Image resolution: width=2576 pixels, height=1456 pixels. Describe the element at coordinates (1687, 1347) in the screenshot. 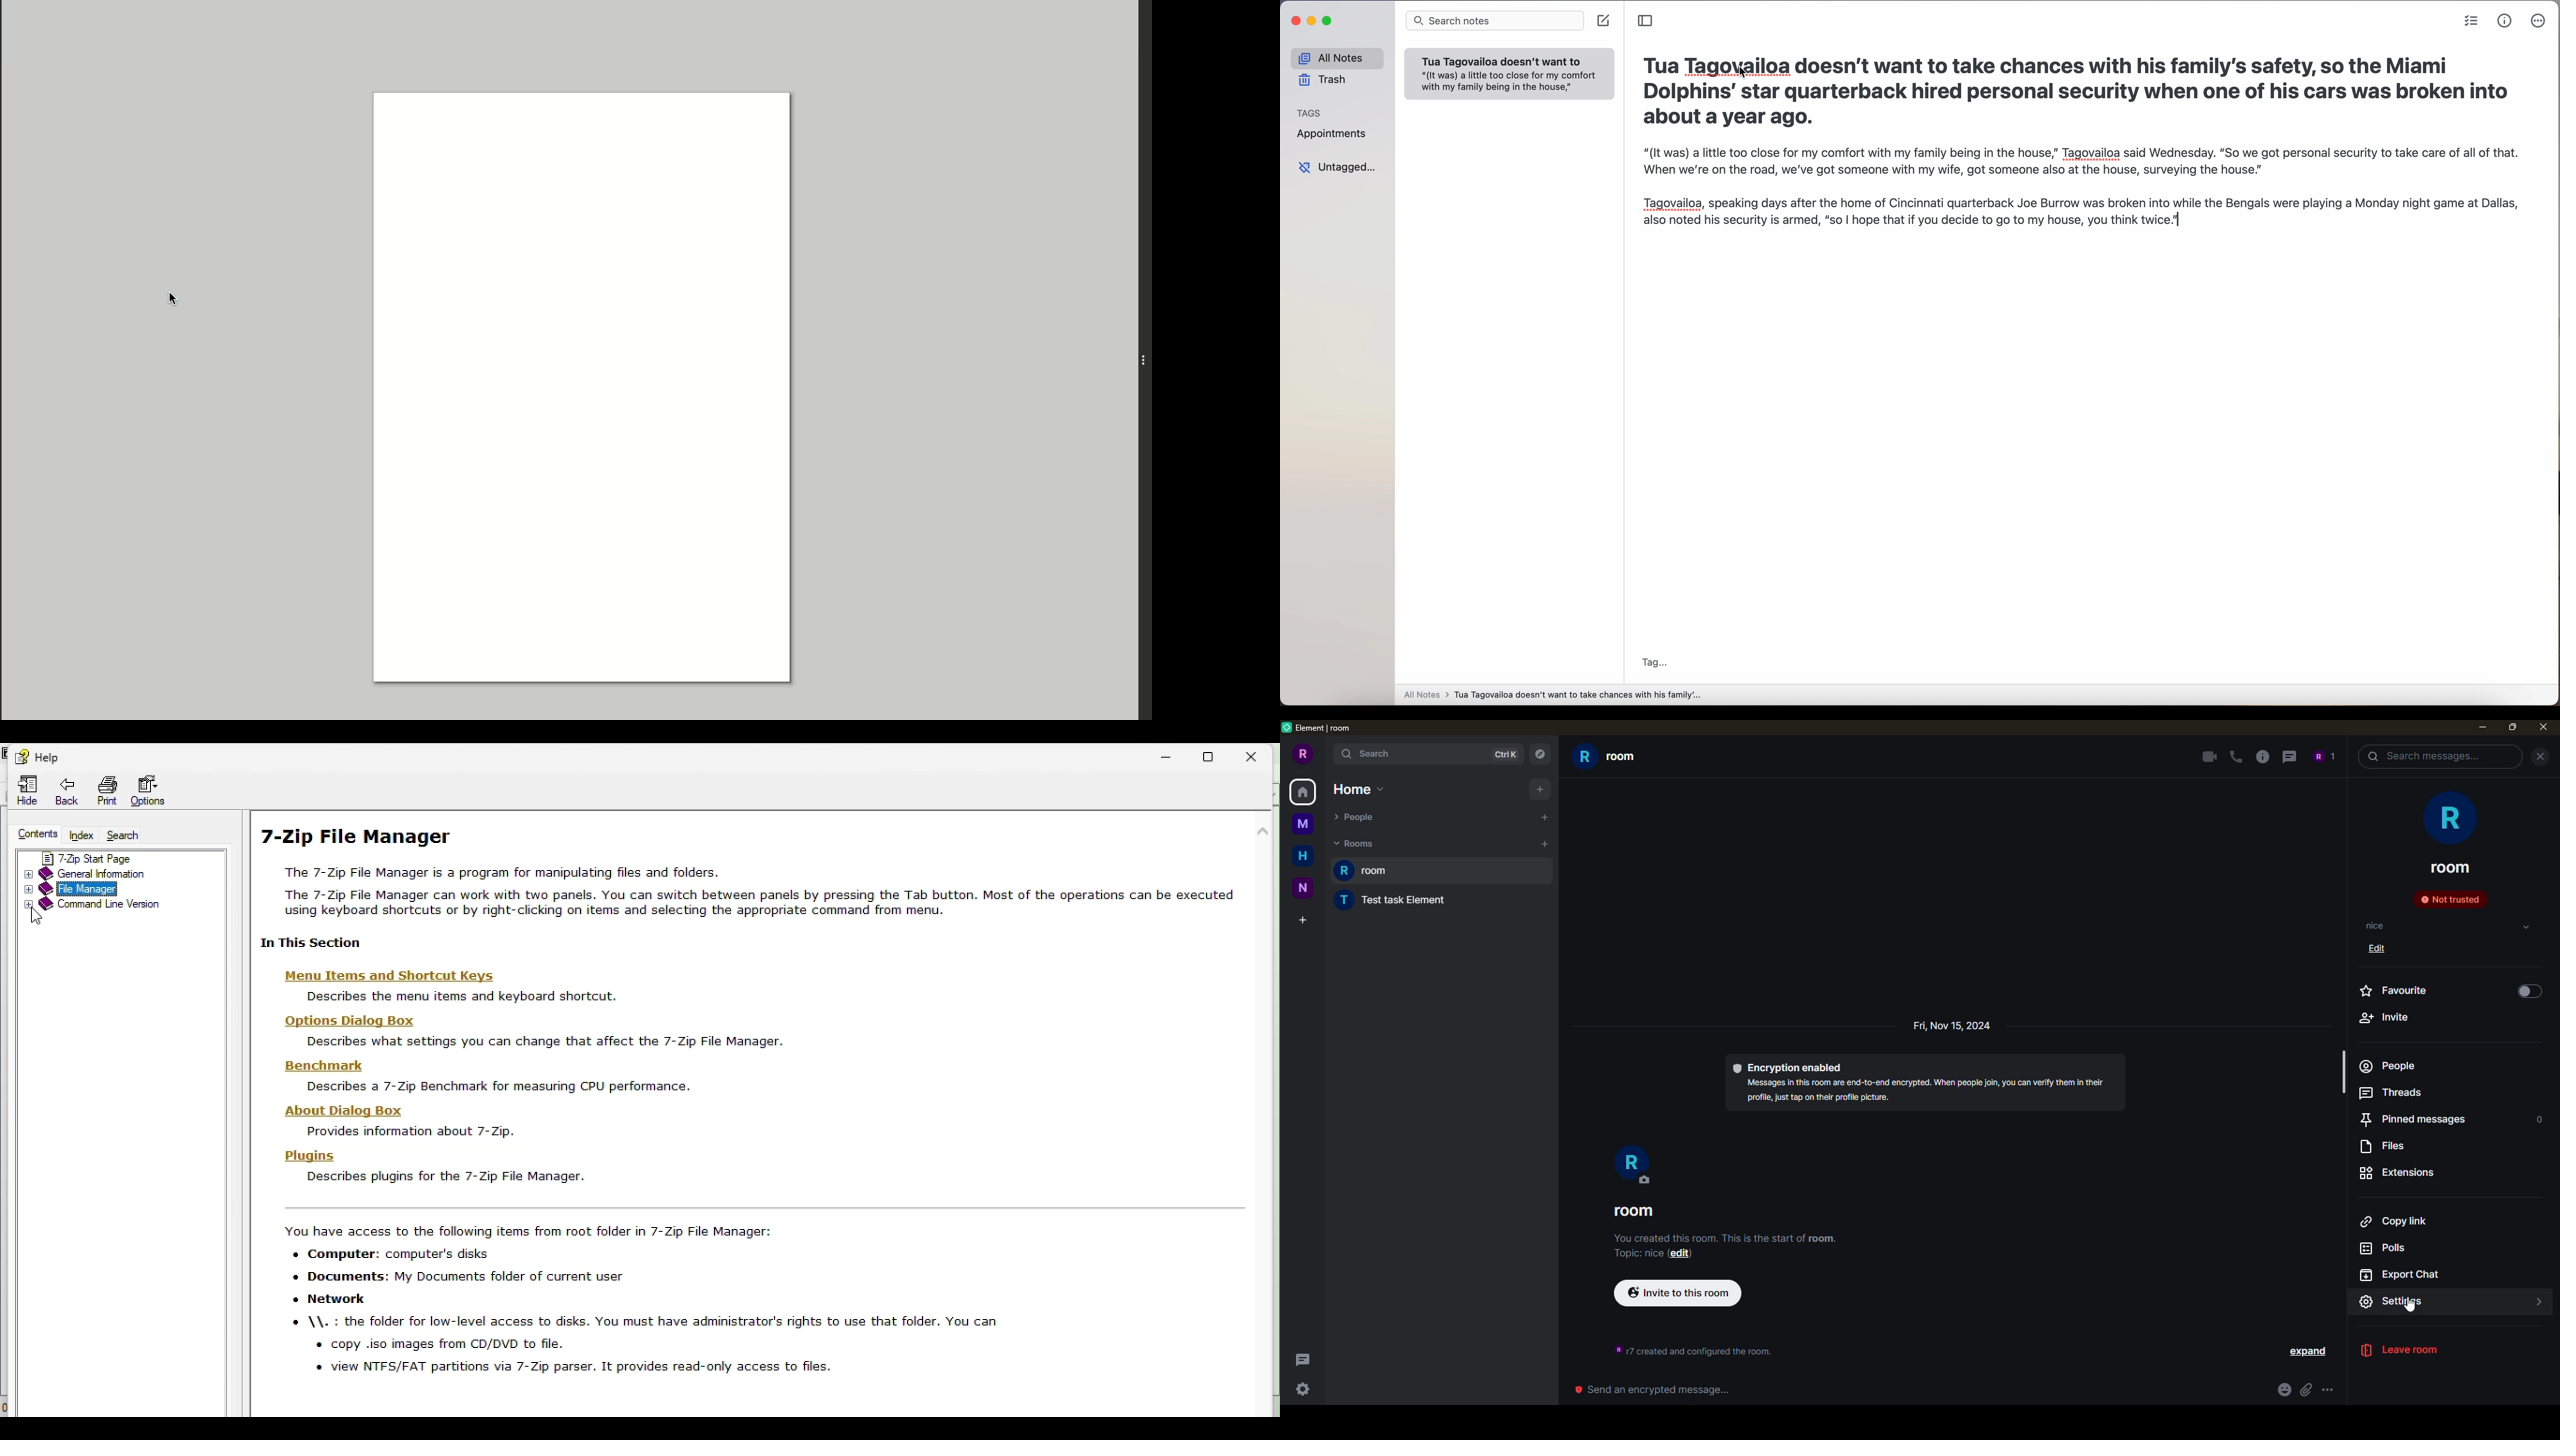

I see `text` at that location.